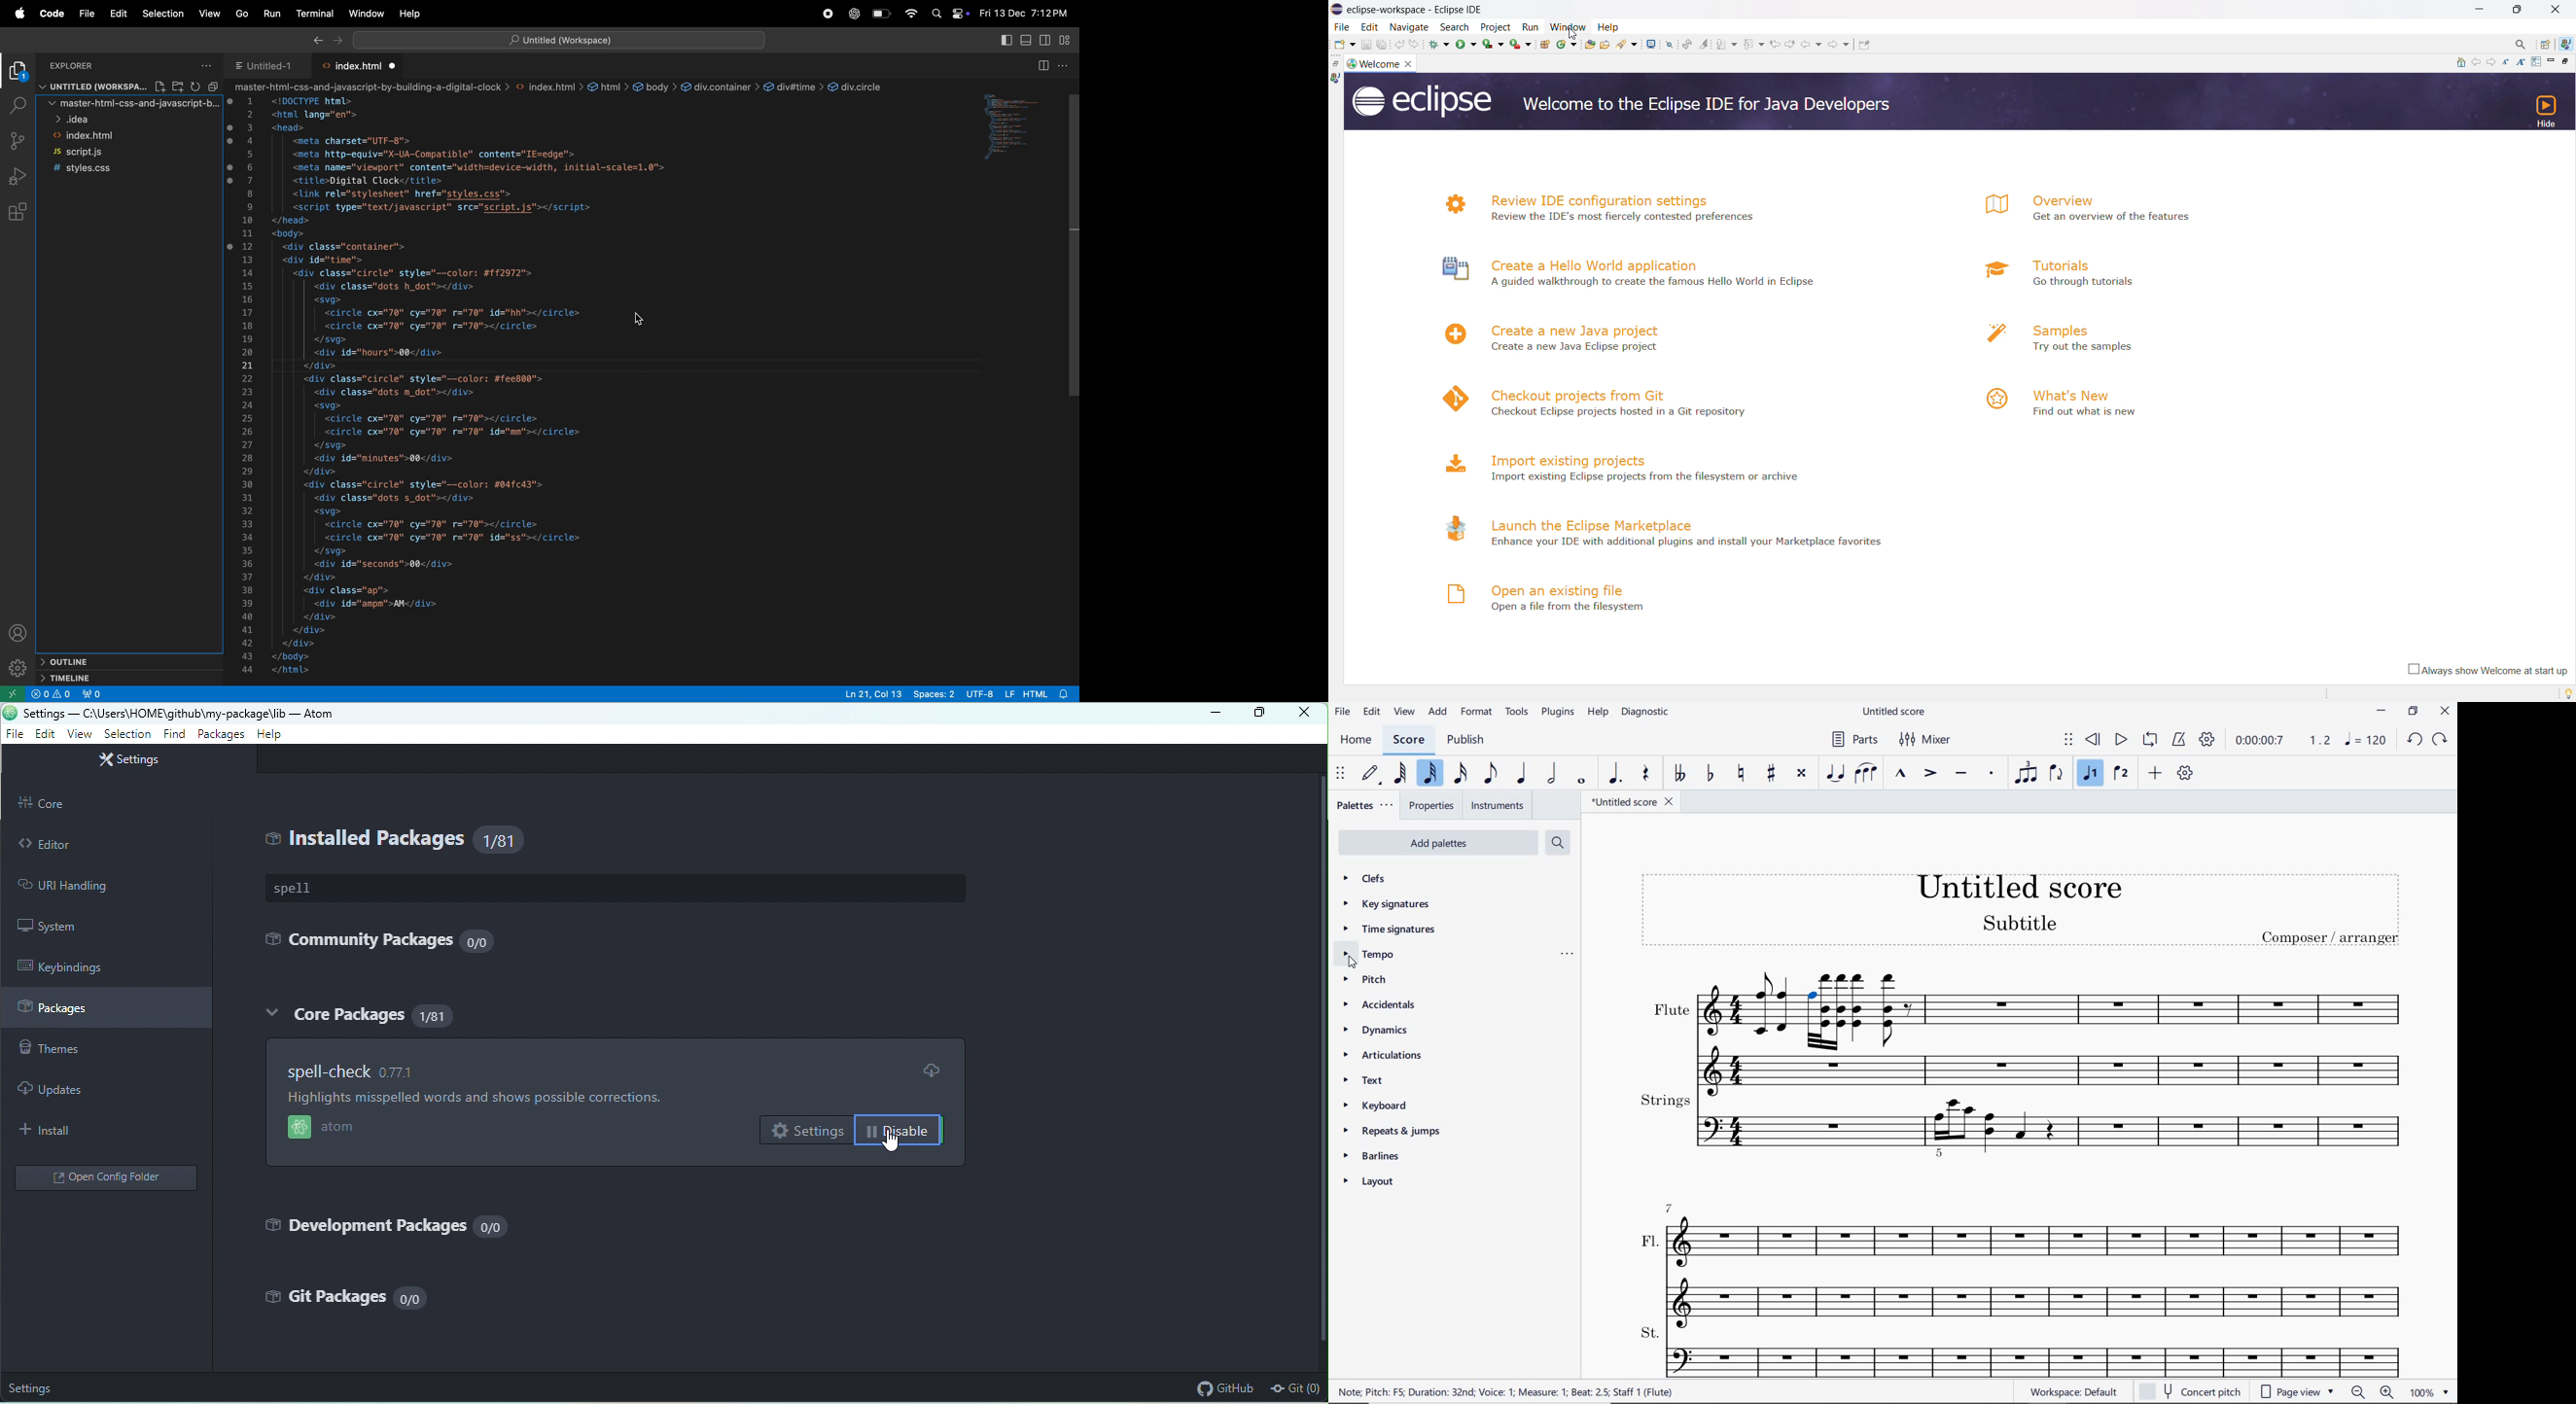 This screenshot has width=2576, height=1428. What do you see at coordinates (900, 1129) in the screenshot?
I see `disable` at bounding box center [900, 1129].